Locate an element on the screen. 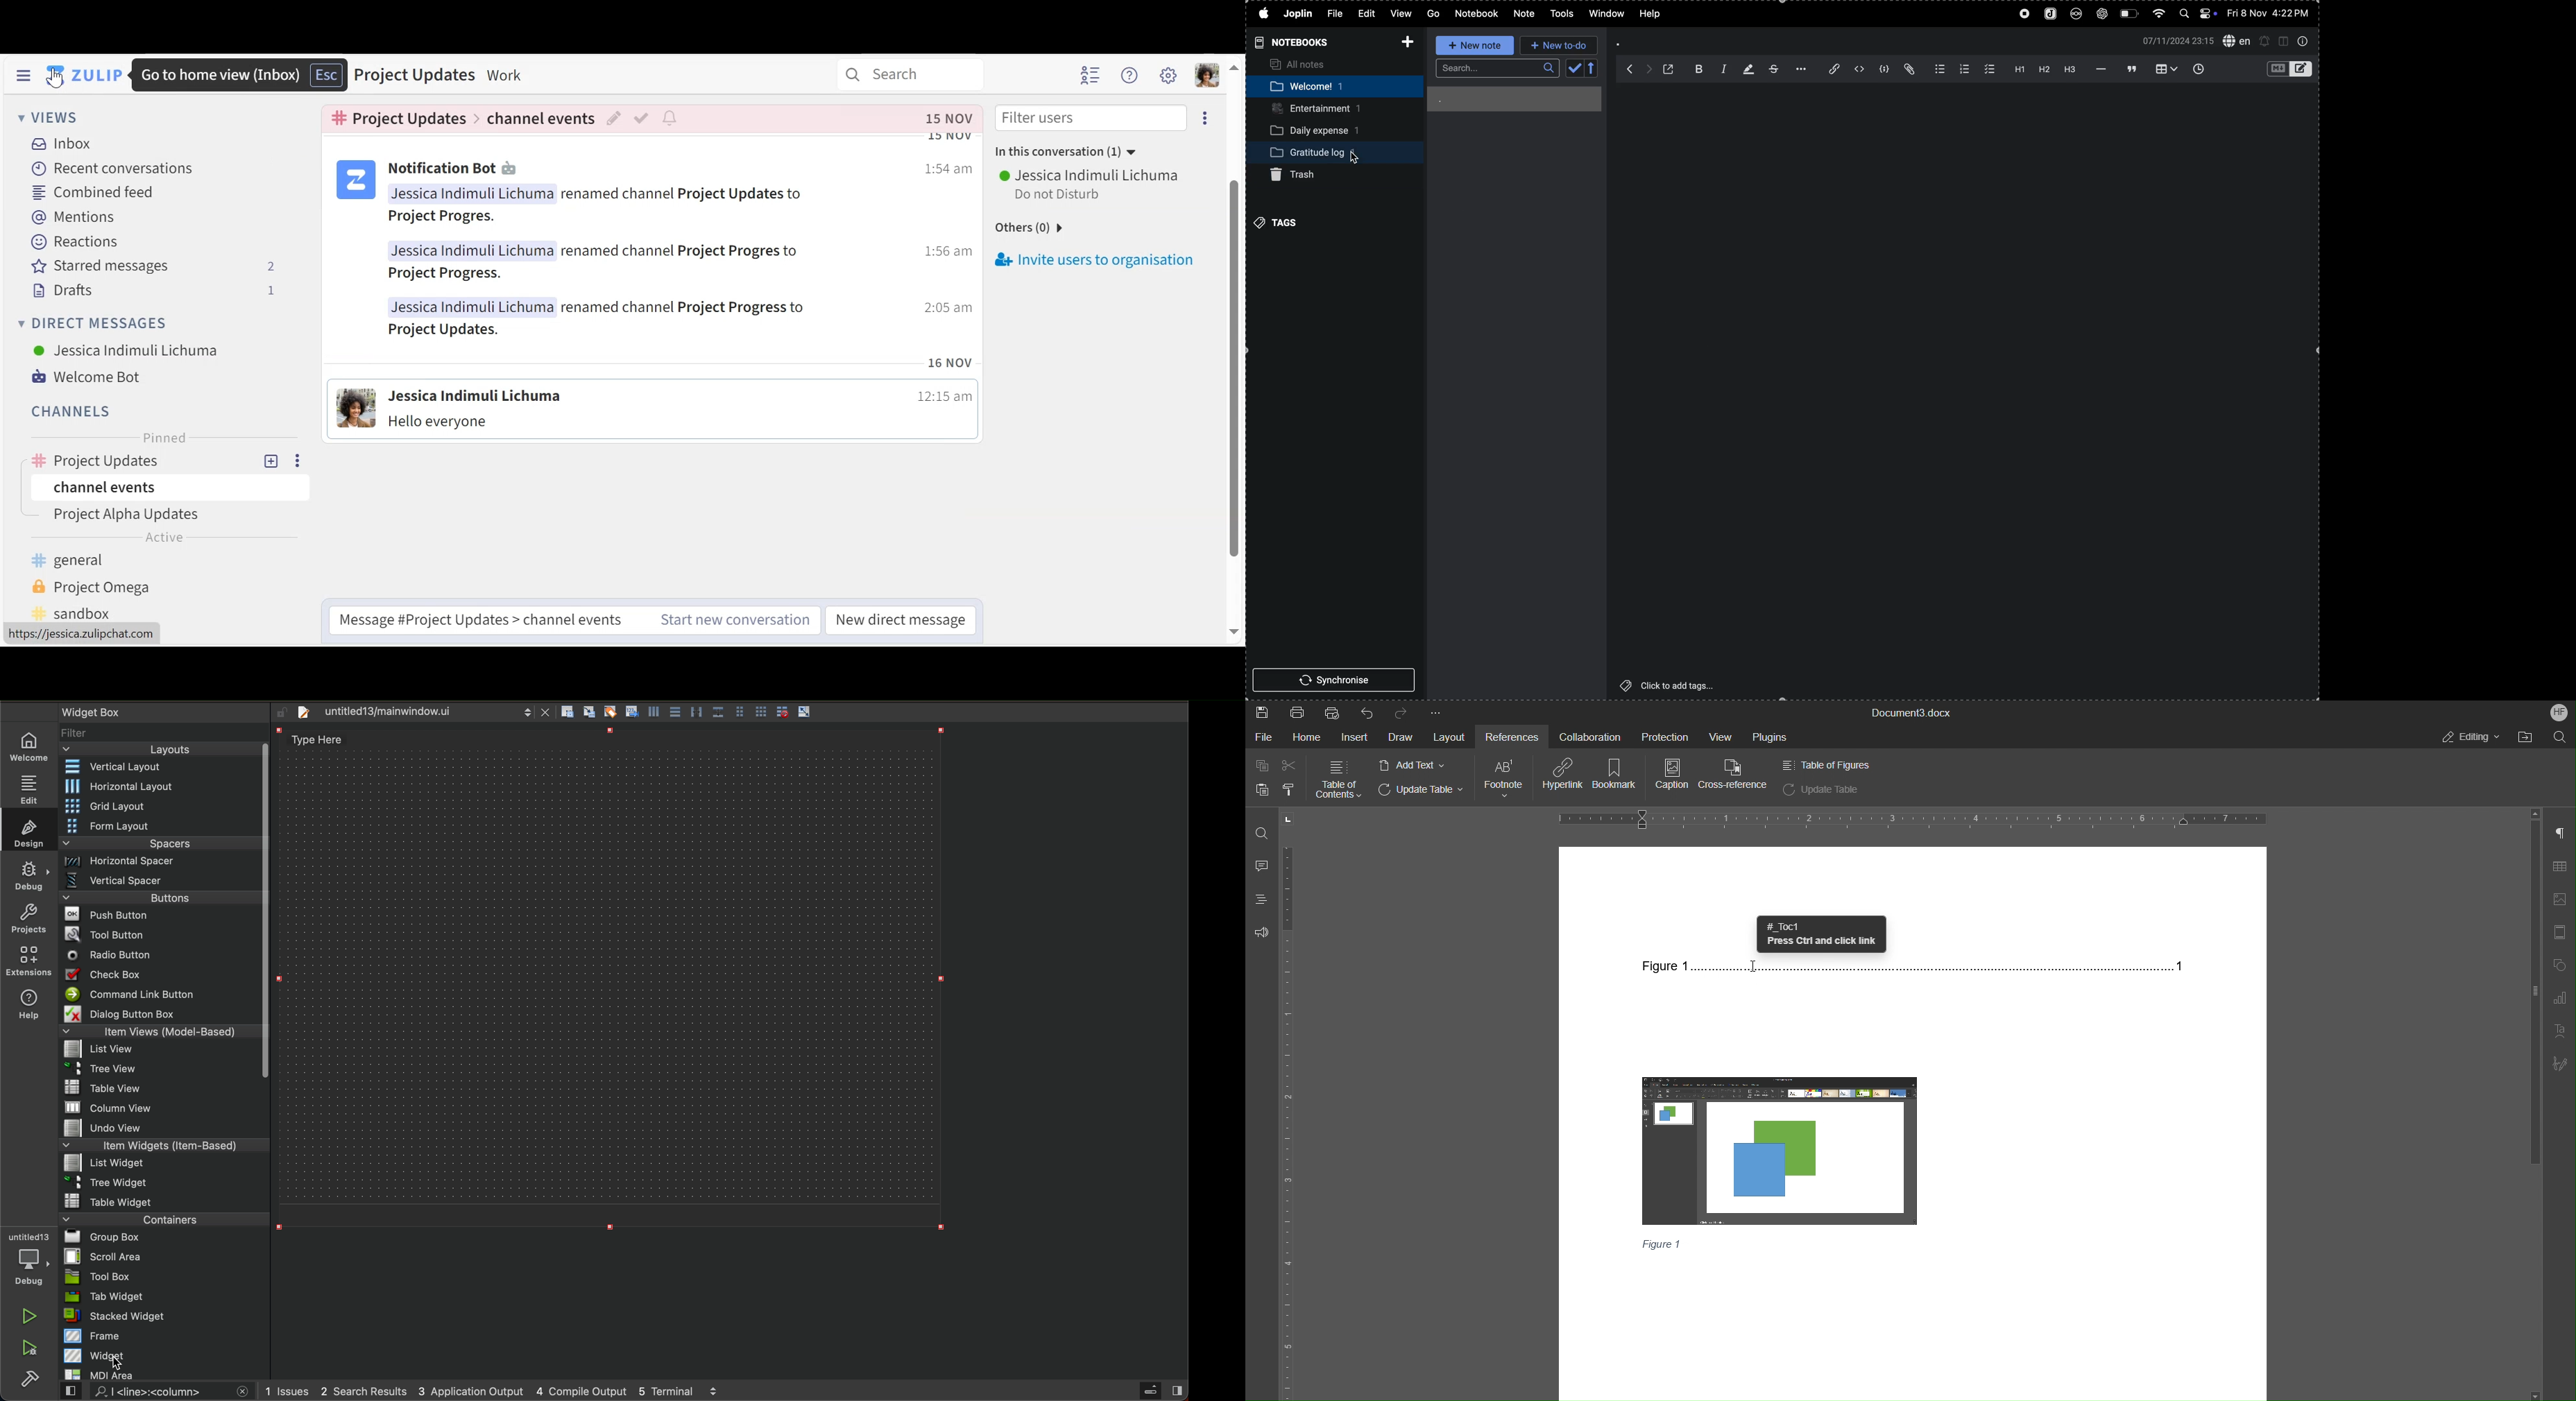 This screenshot has height=1428, width=2576. user name is located at coordinates (473, 193).